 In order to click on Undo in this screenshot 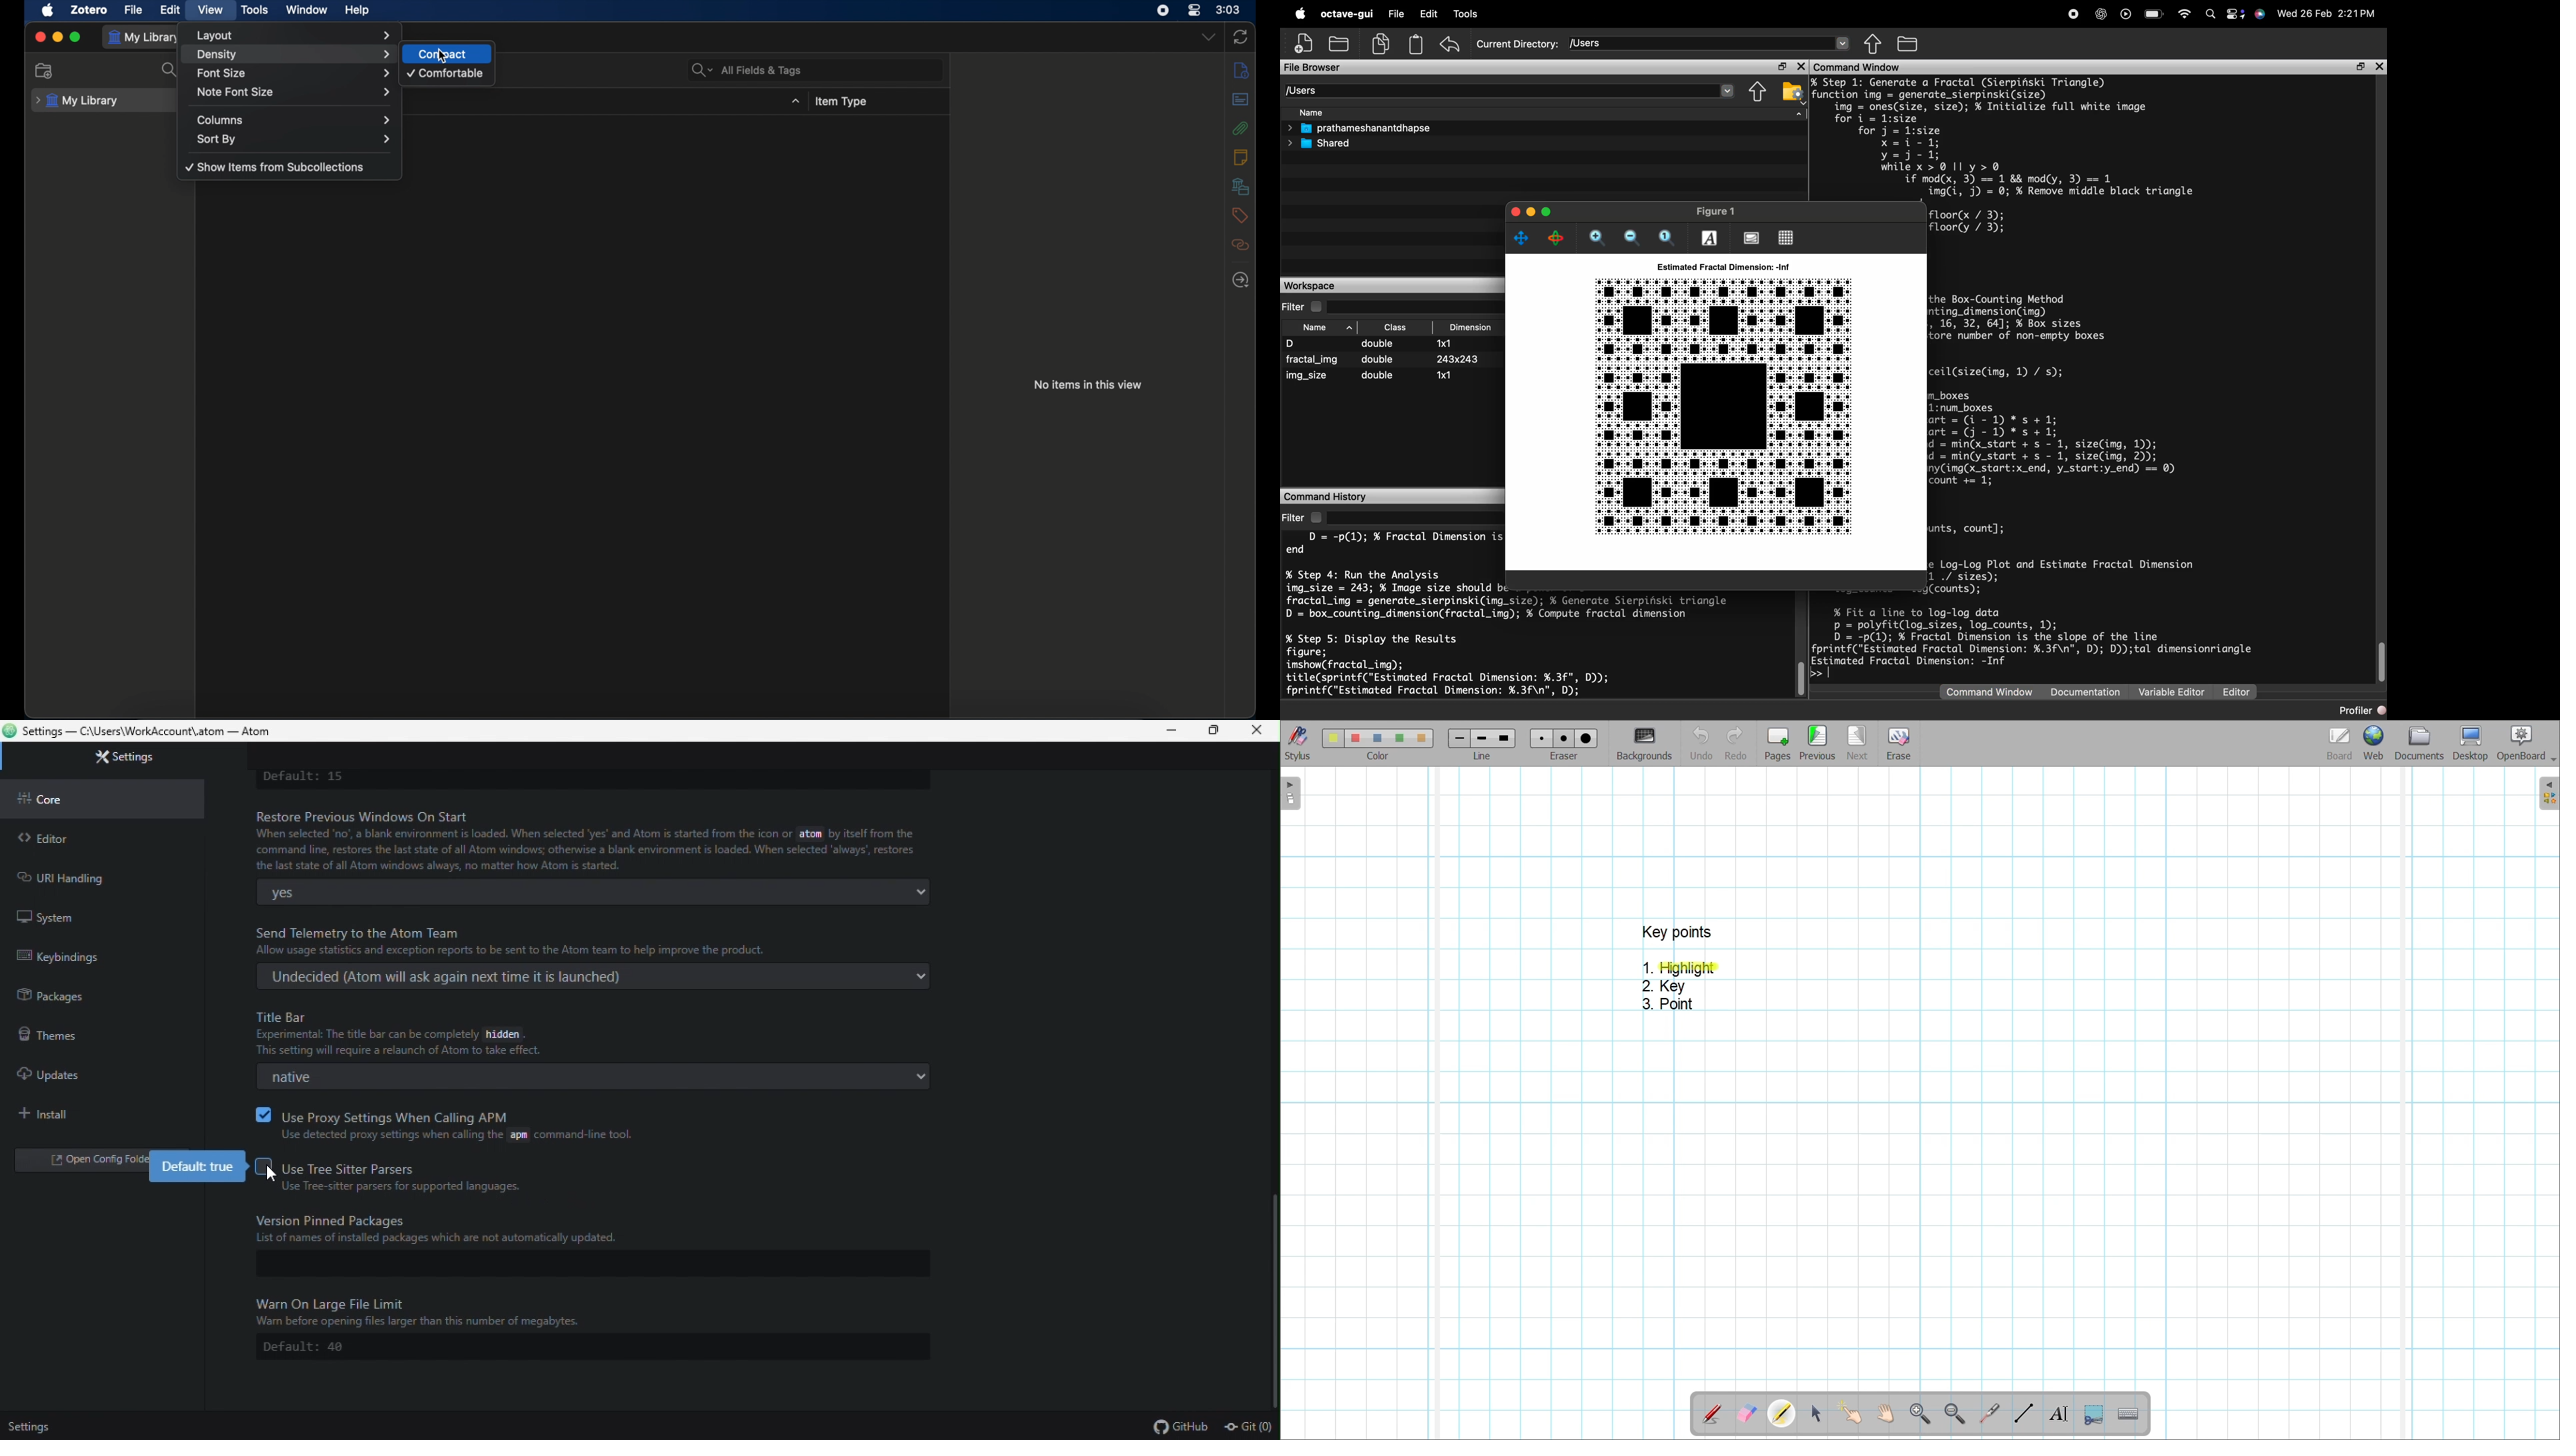, I will do `click(1702, 743)`.